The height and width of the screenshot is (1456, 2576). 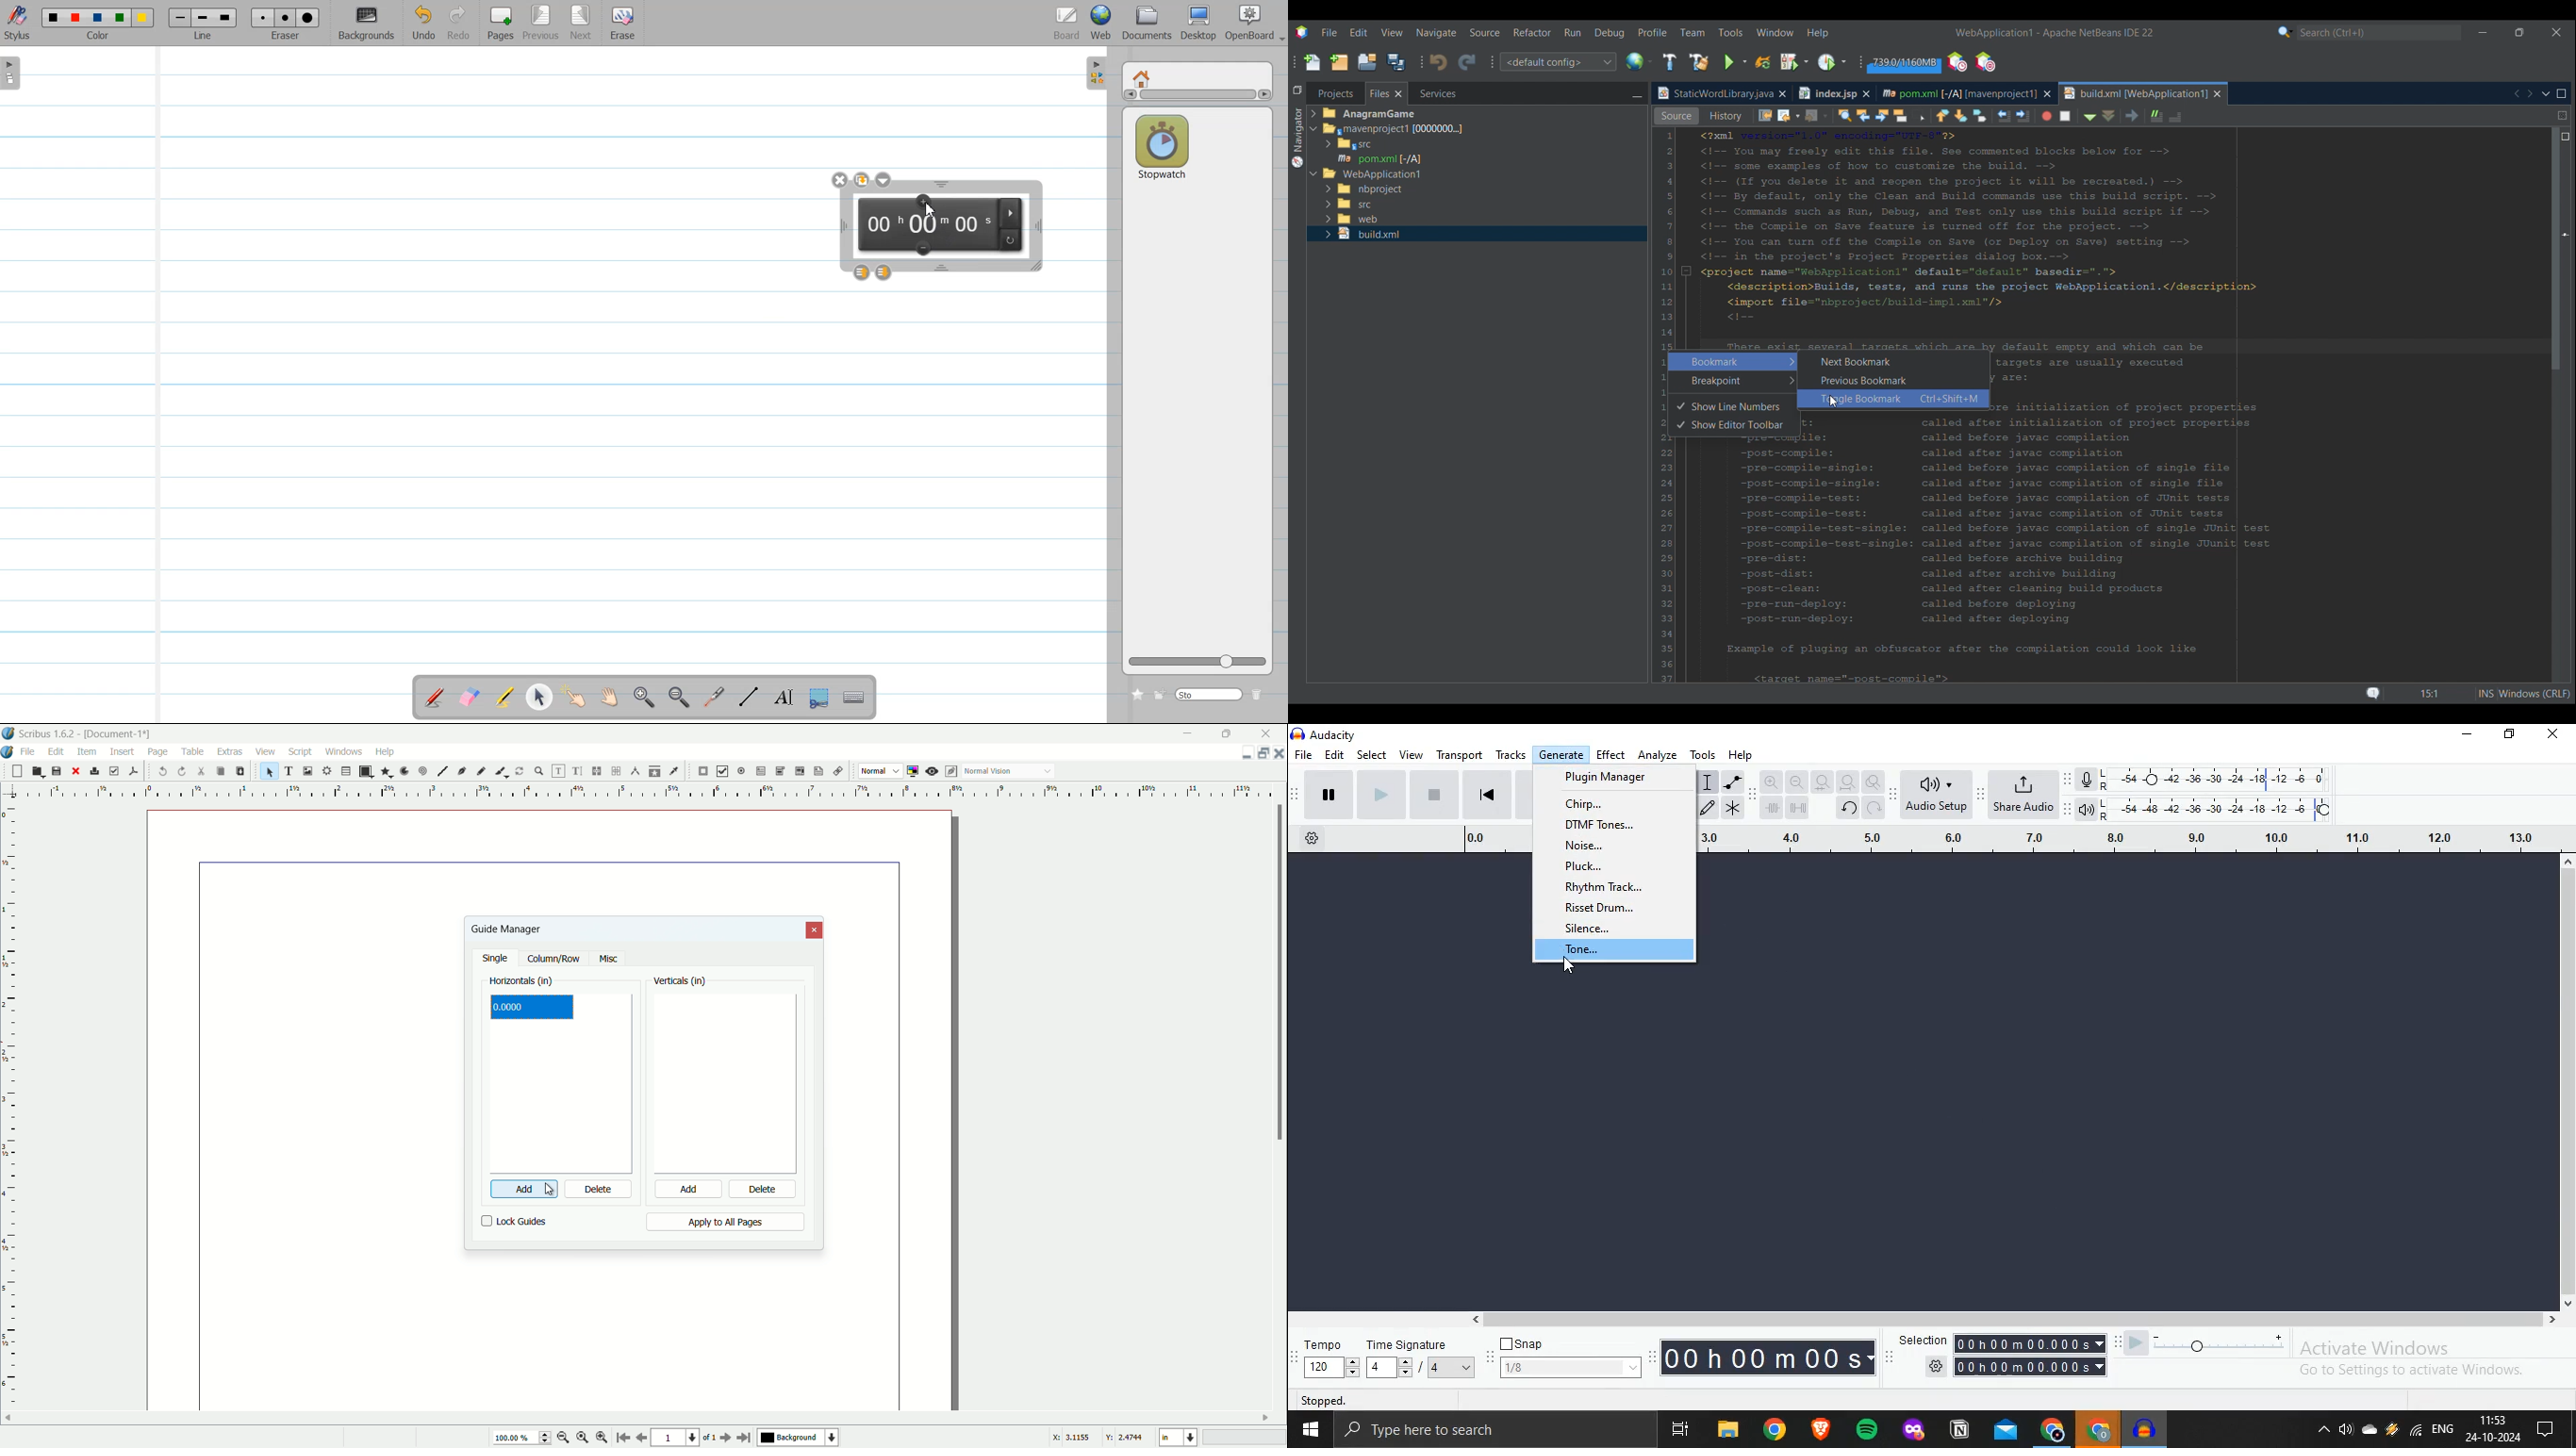 What do you see at coordinates (264, 751) in the screenshot?
I see `view menu` at bounding box center [264, 751].